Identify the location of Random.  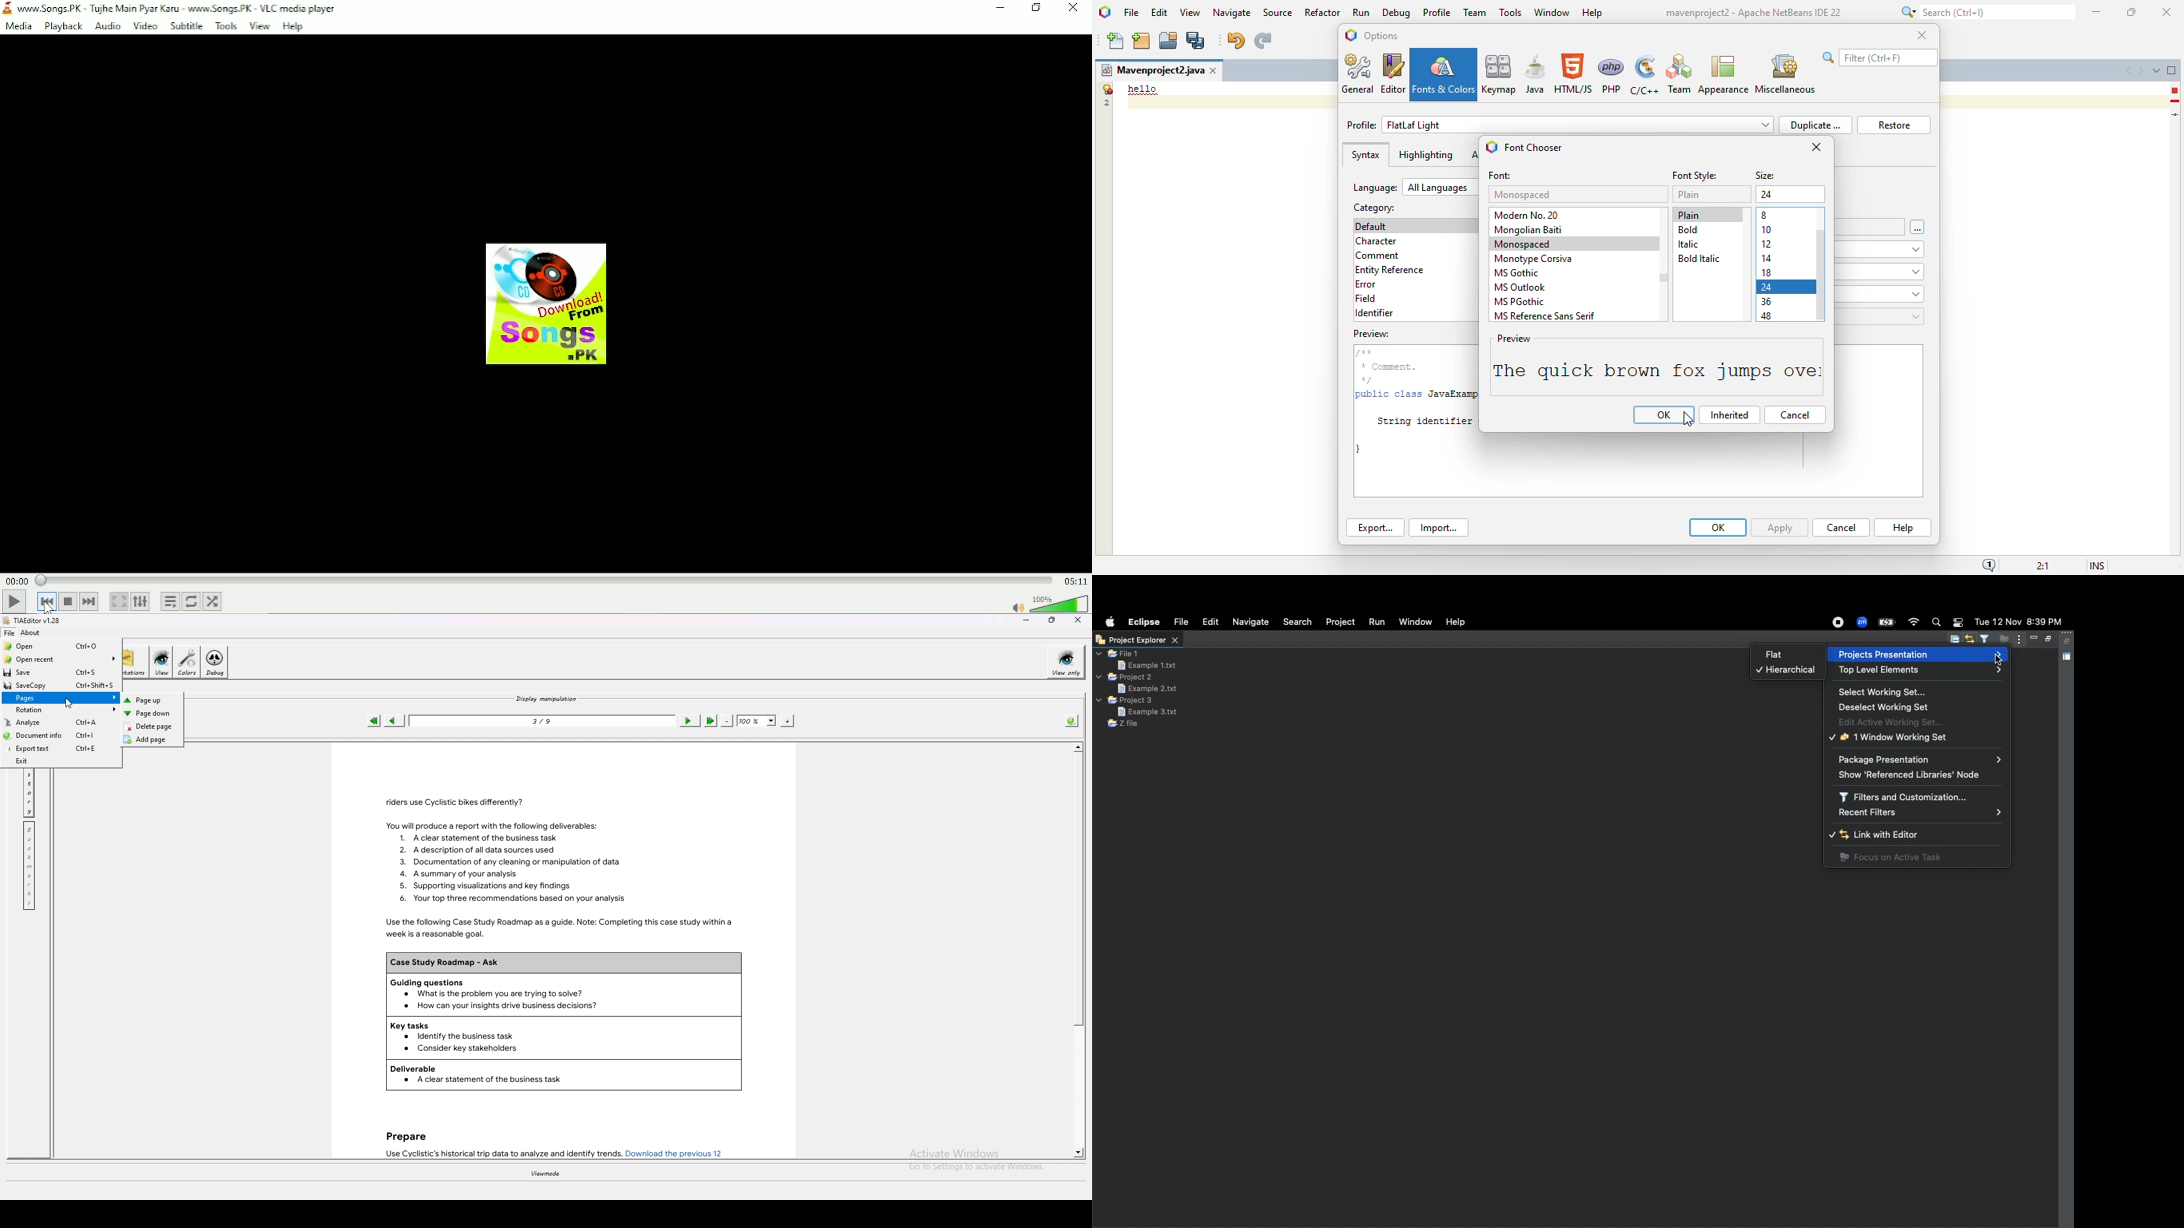
(213, 601).